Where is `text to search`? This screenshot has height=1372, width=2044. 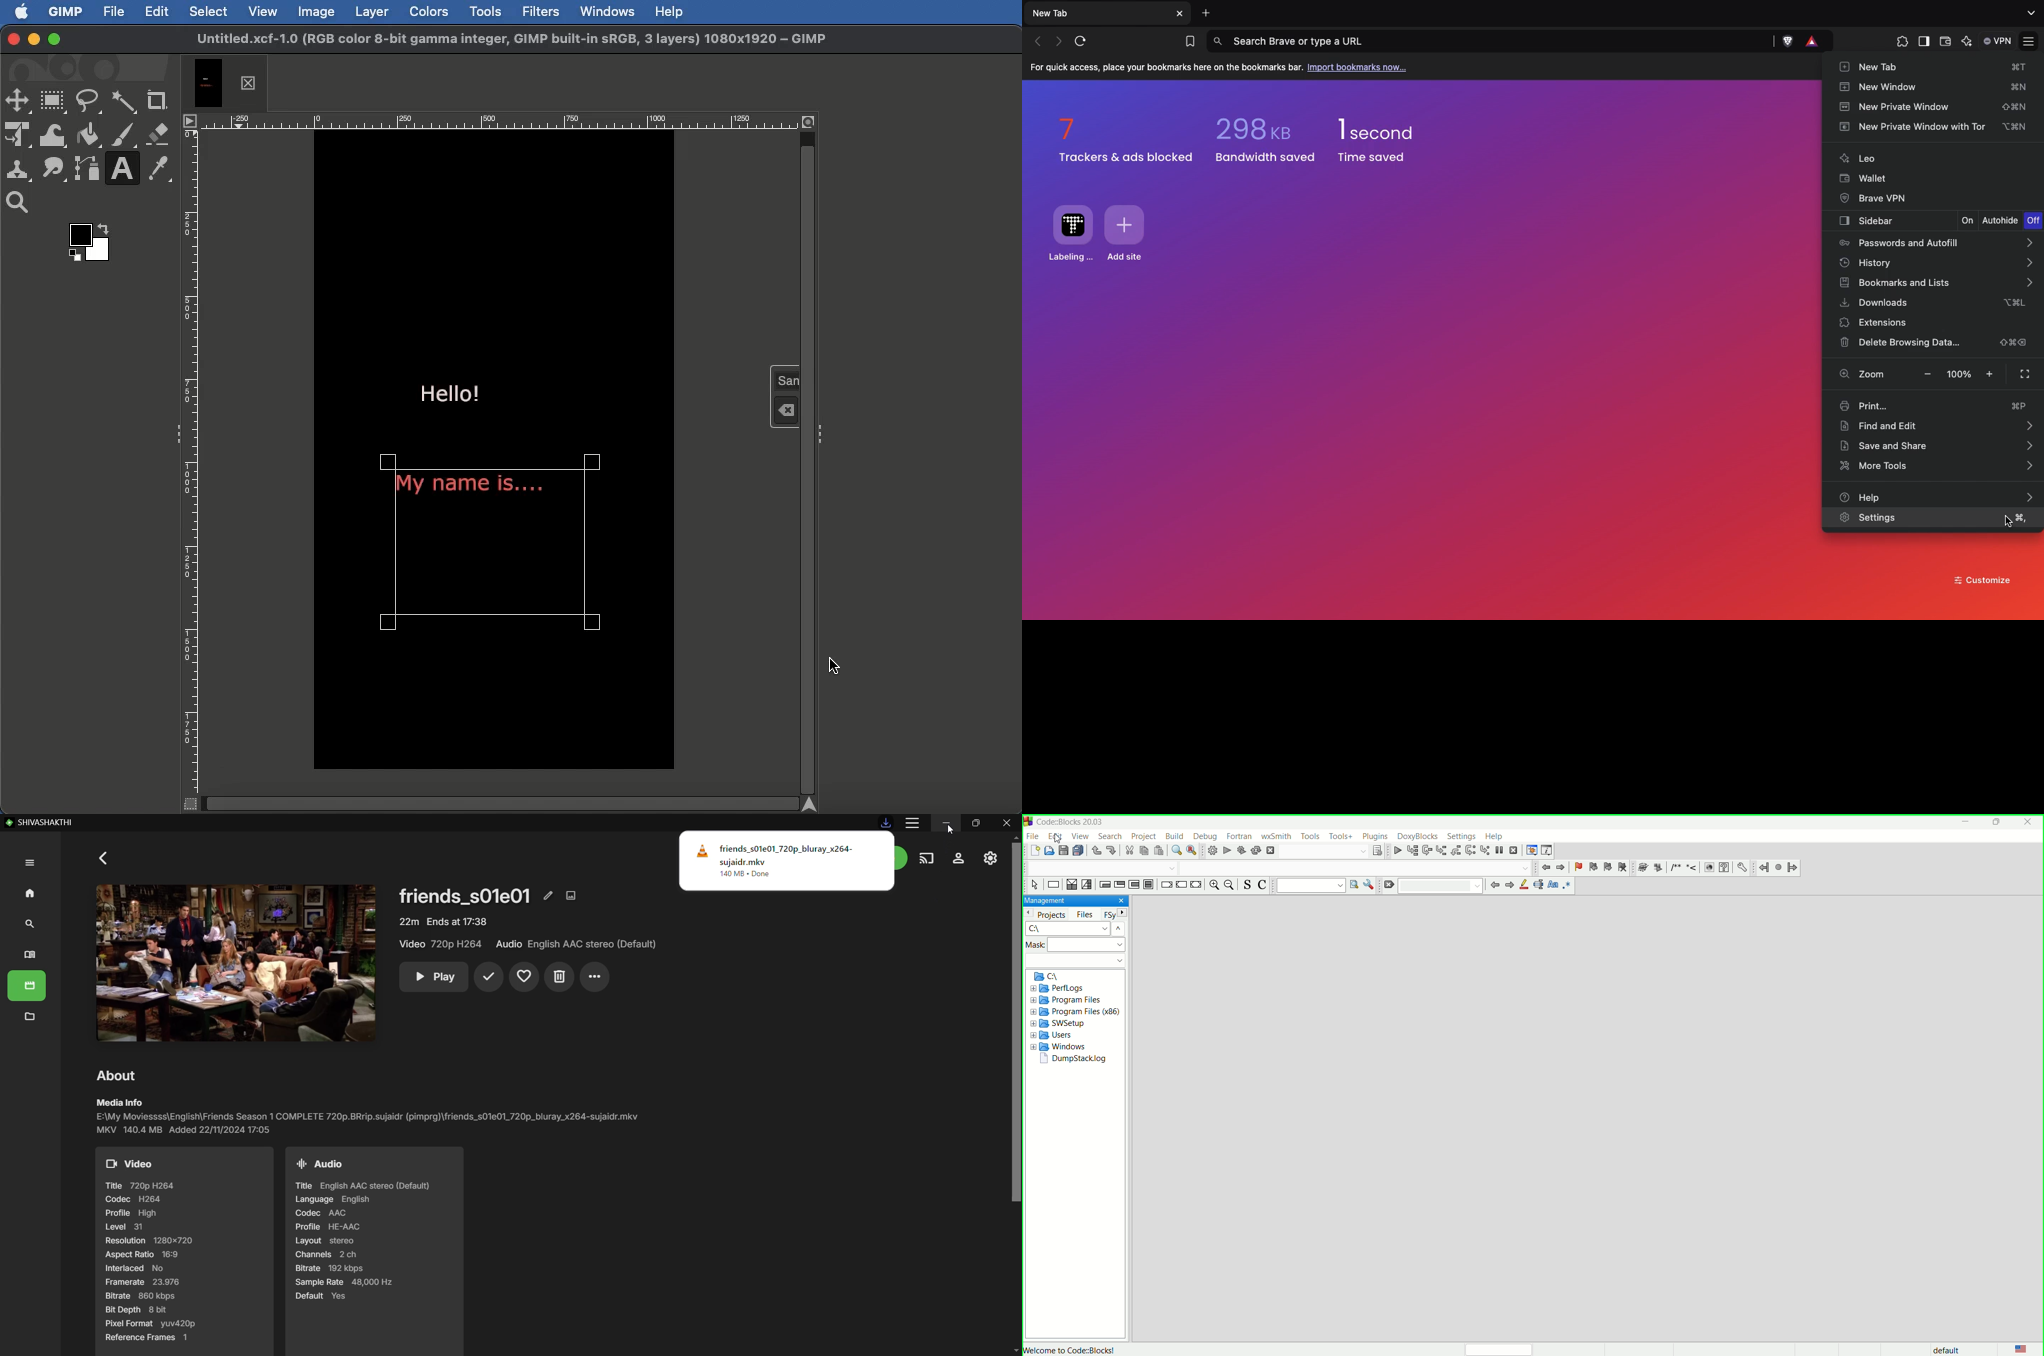 text to search is located at coordinates (1311, 886).